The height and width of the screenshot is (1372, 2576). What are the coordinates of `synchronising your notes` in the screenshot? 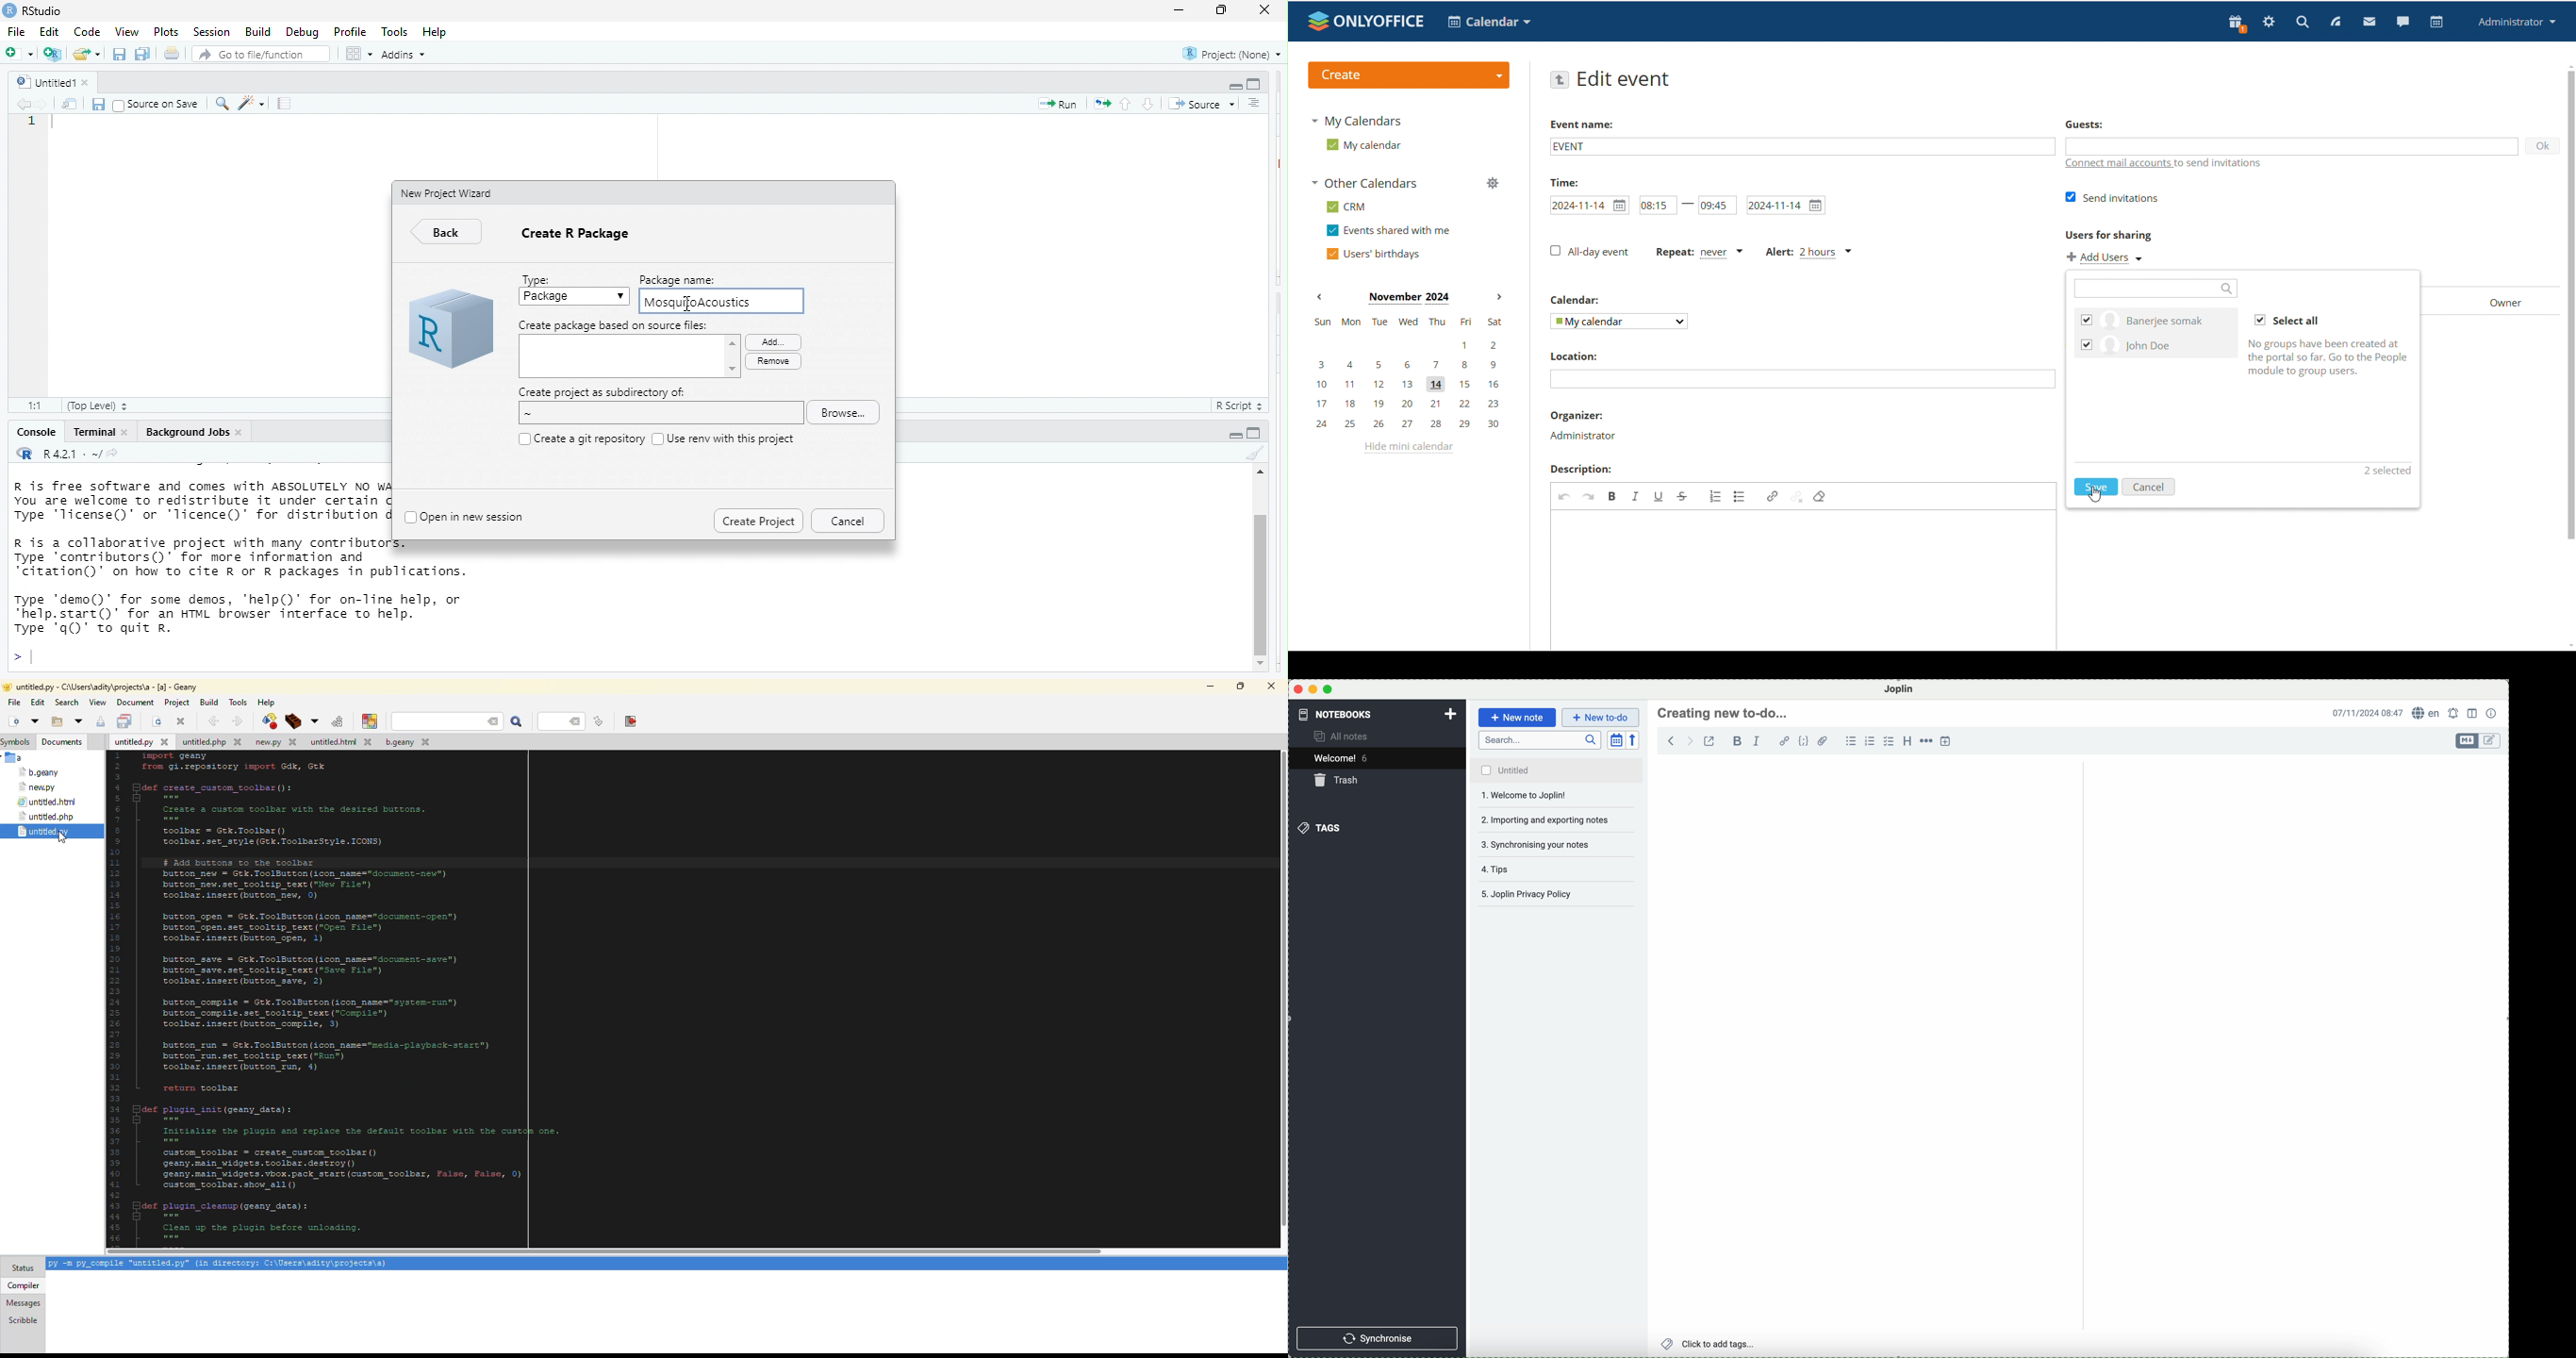 It's located at (1557, 846).